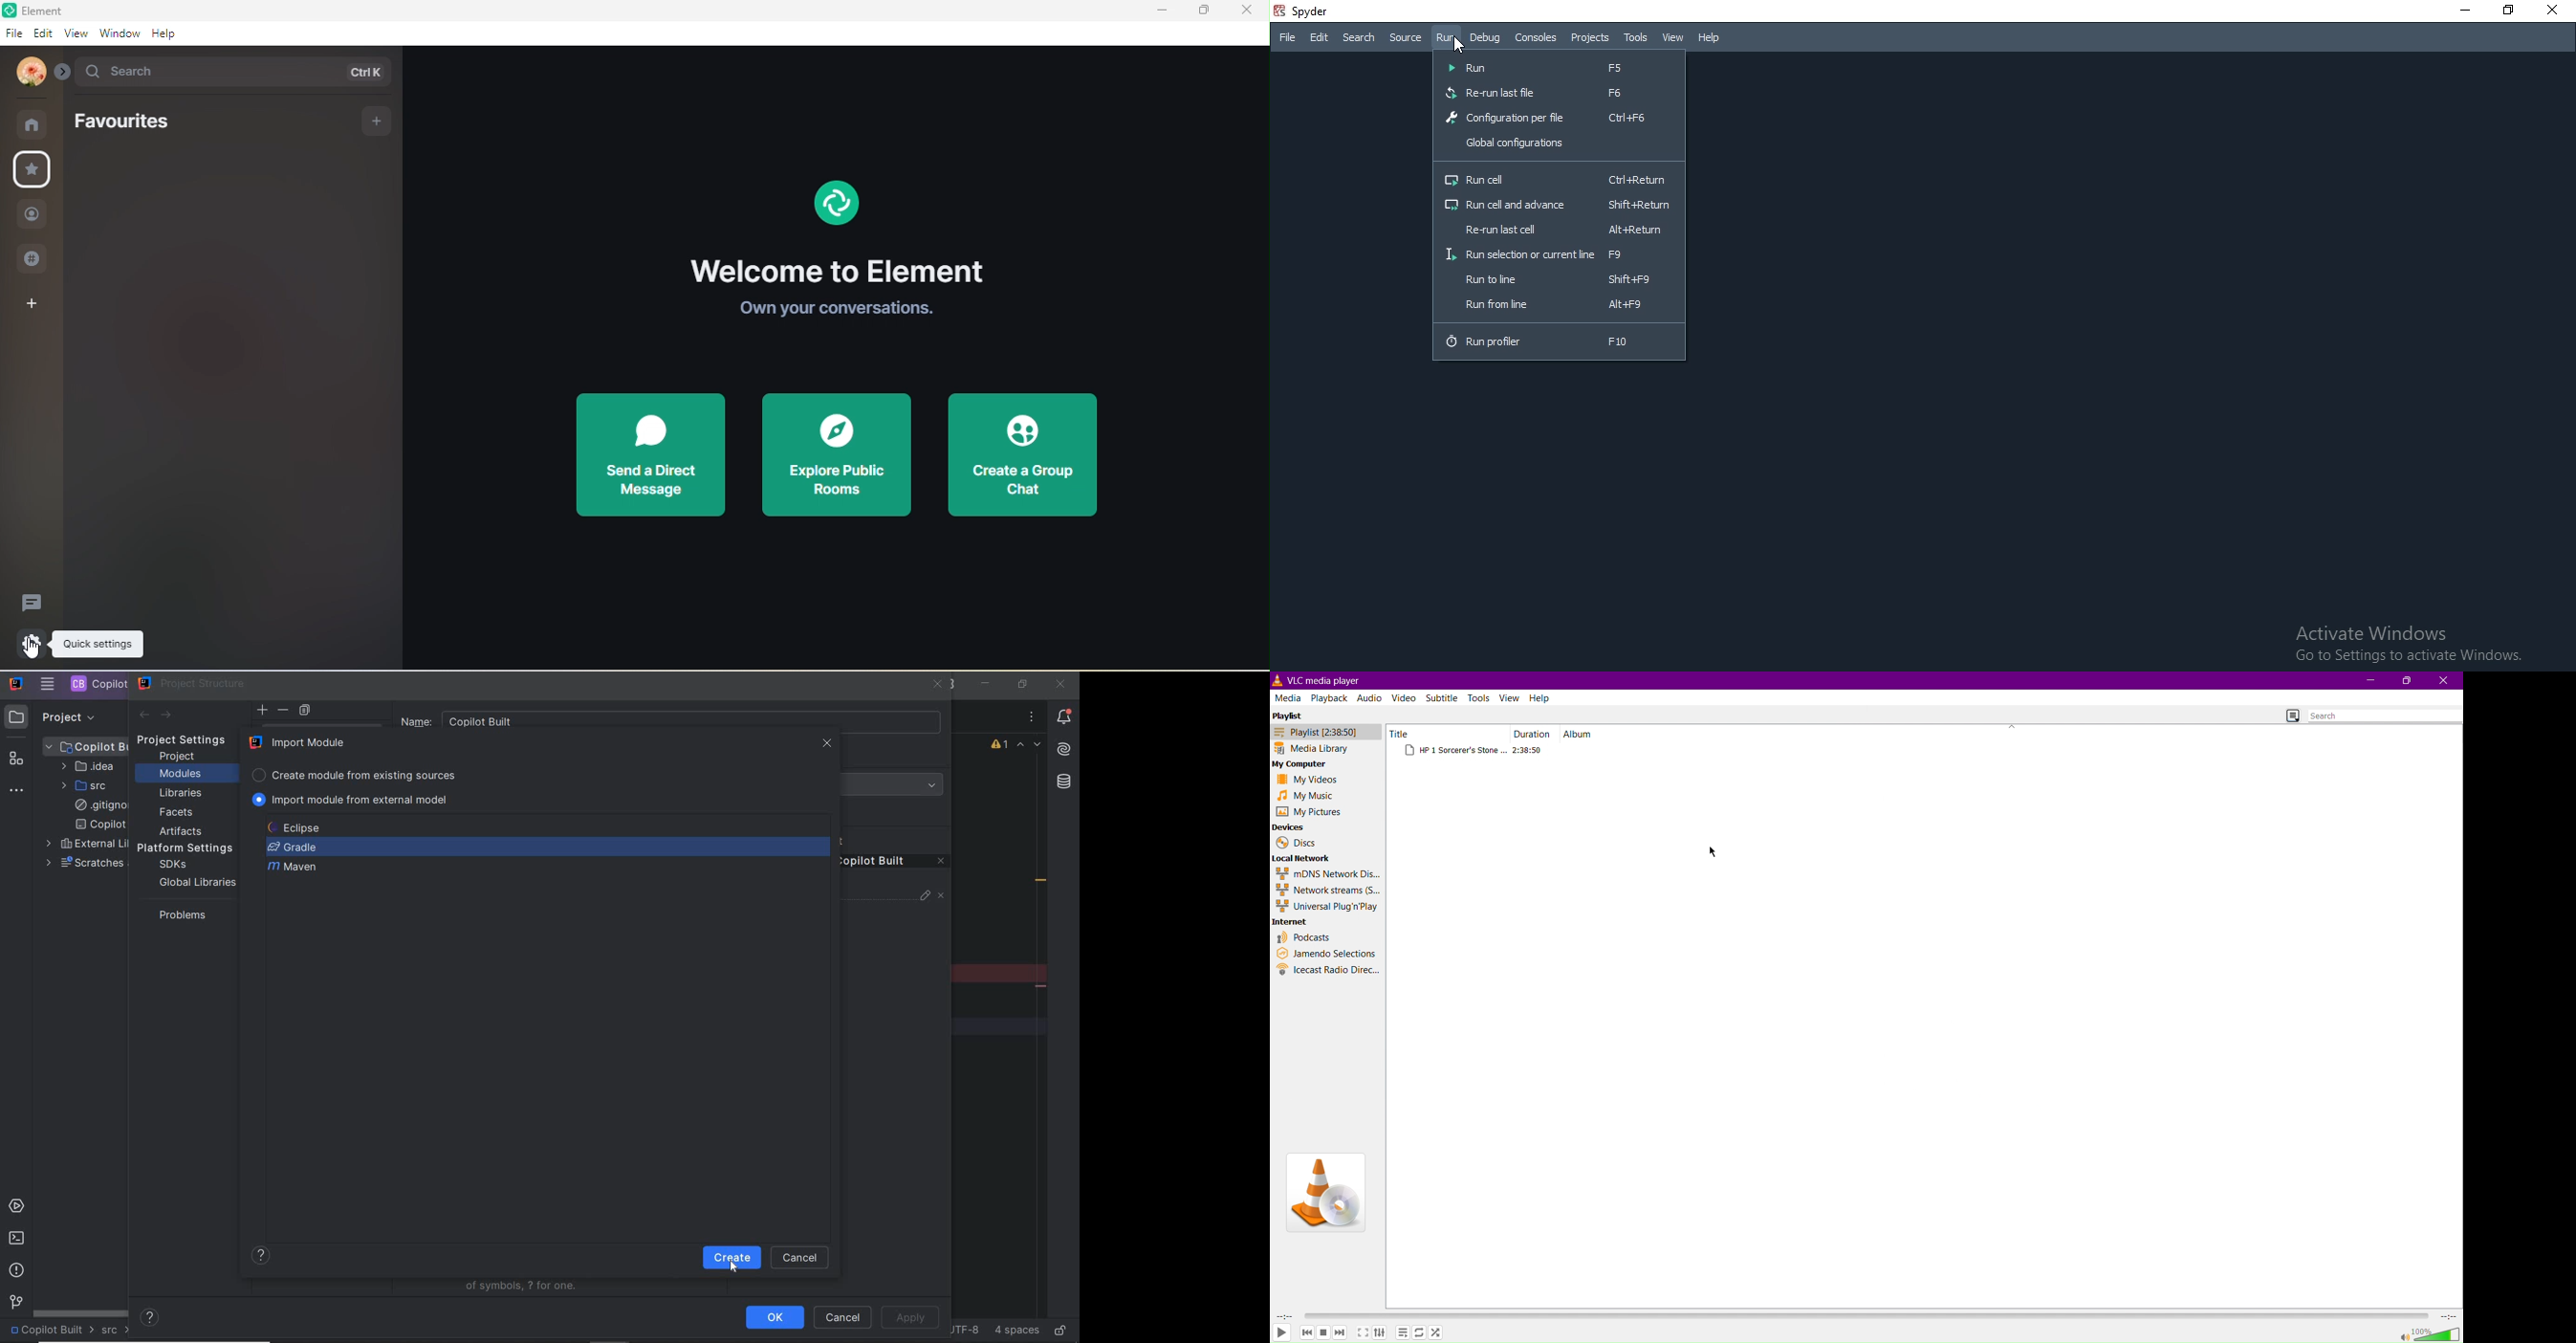  What do you see at coordinates (2554, 10) in the screenshot?
I see `Close` at bounding box center [2554, 10].